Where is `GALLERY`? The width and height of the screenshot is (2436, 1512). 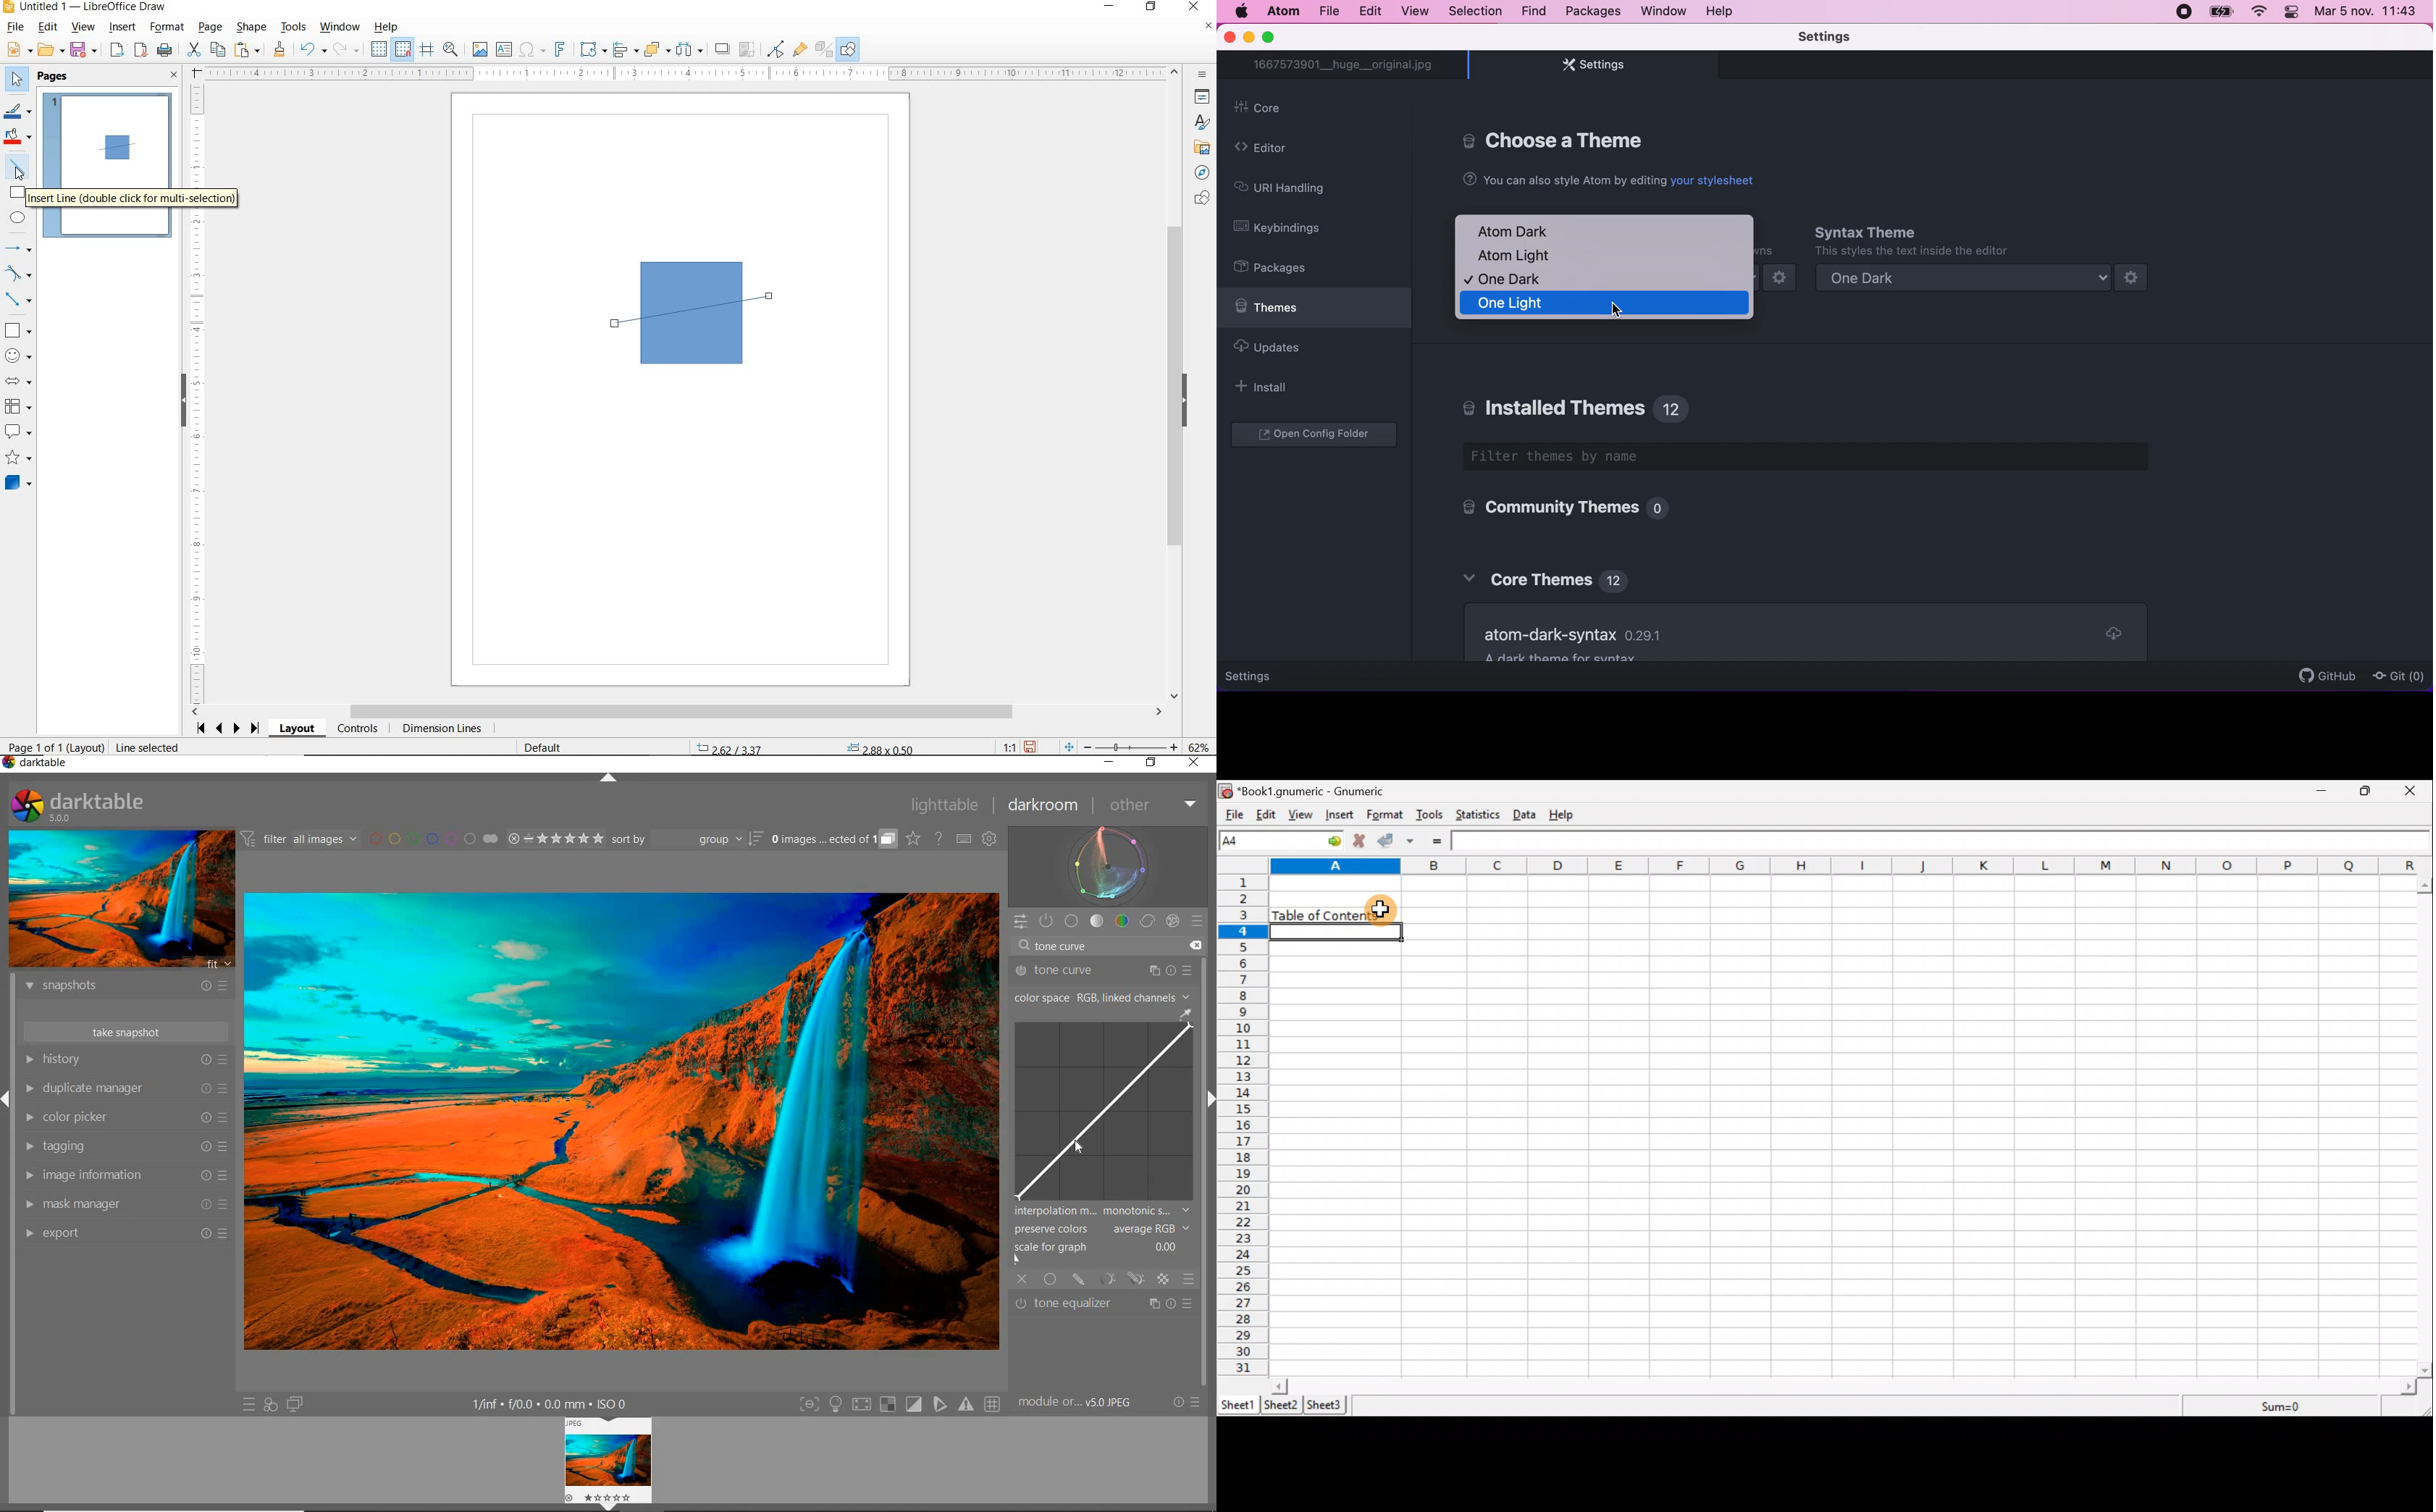
GALLERY is located at coordinates (1200, 146).